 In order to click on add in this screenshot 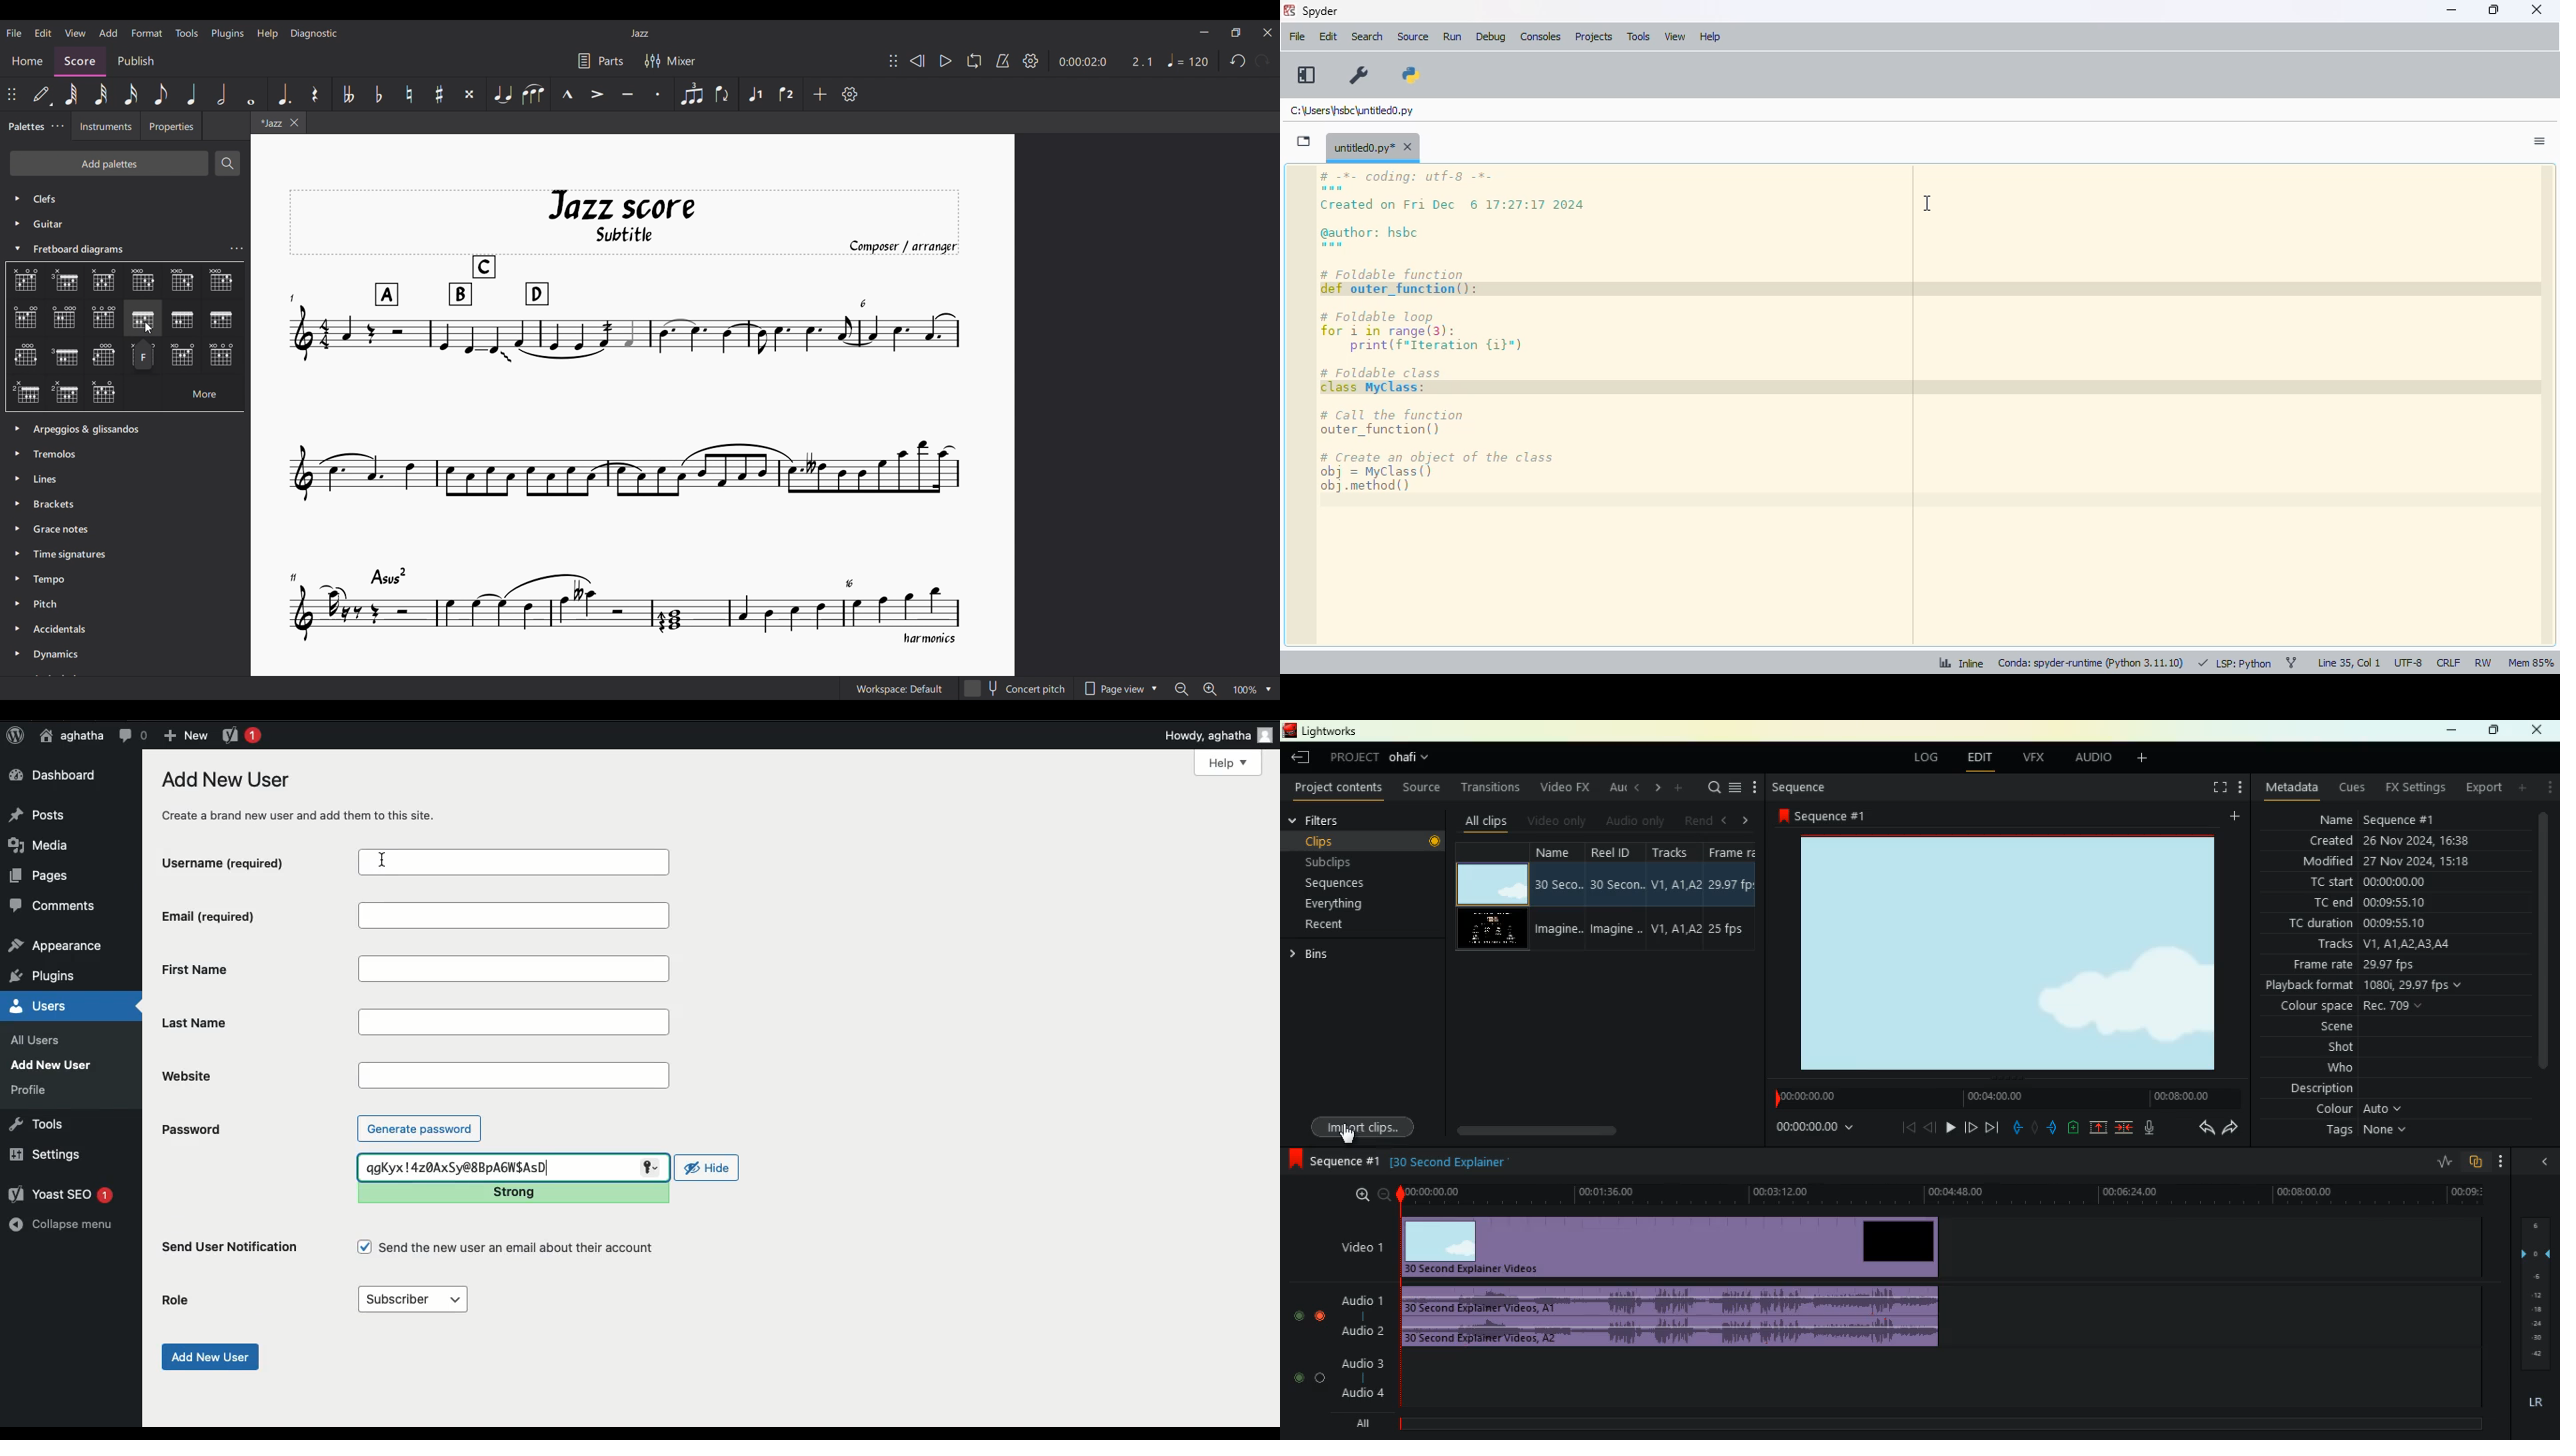, I will do `click(1679, 788)`.